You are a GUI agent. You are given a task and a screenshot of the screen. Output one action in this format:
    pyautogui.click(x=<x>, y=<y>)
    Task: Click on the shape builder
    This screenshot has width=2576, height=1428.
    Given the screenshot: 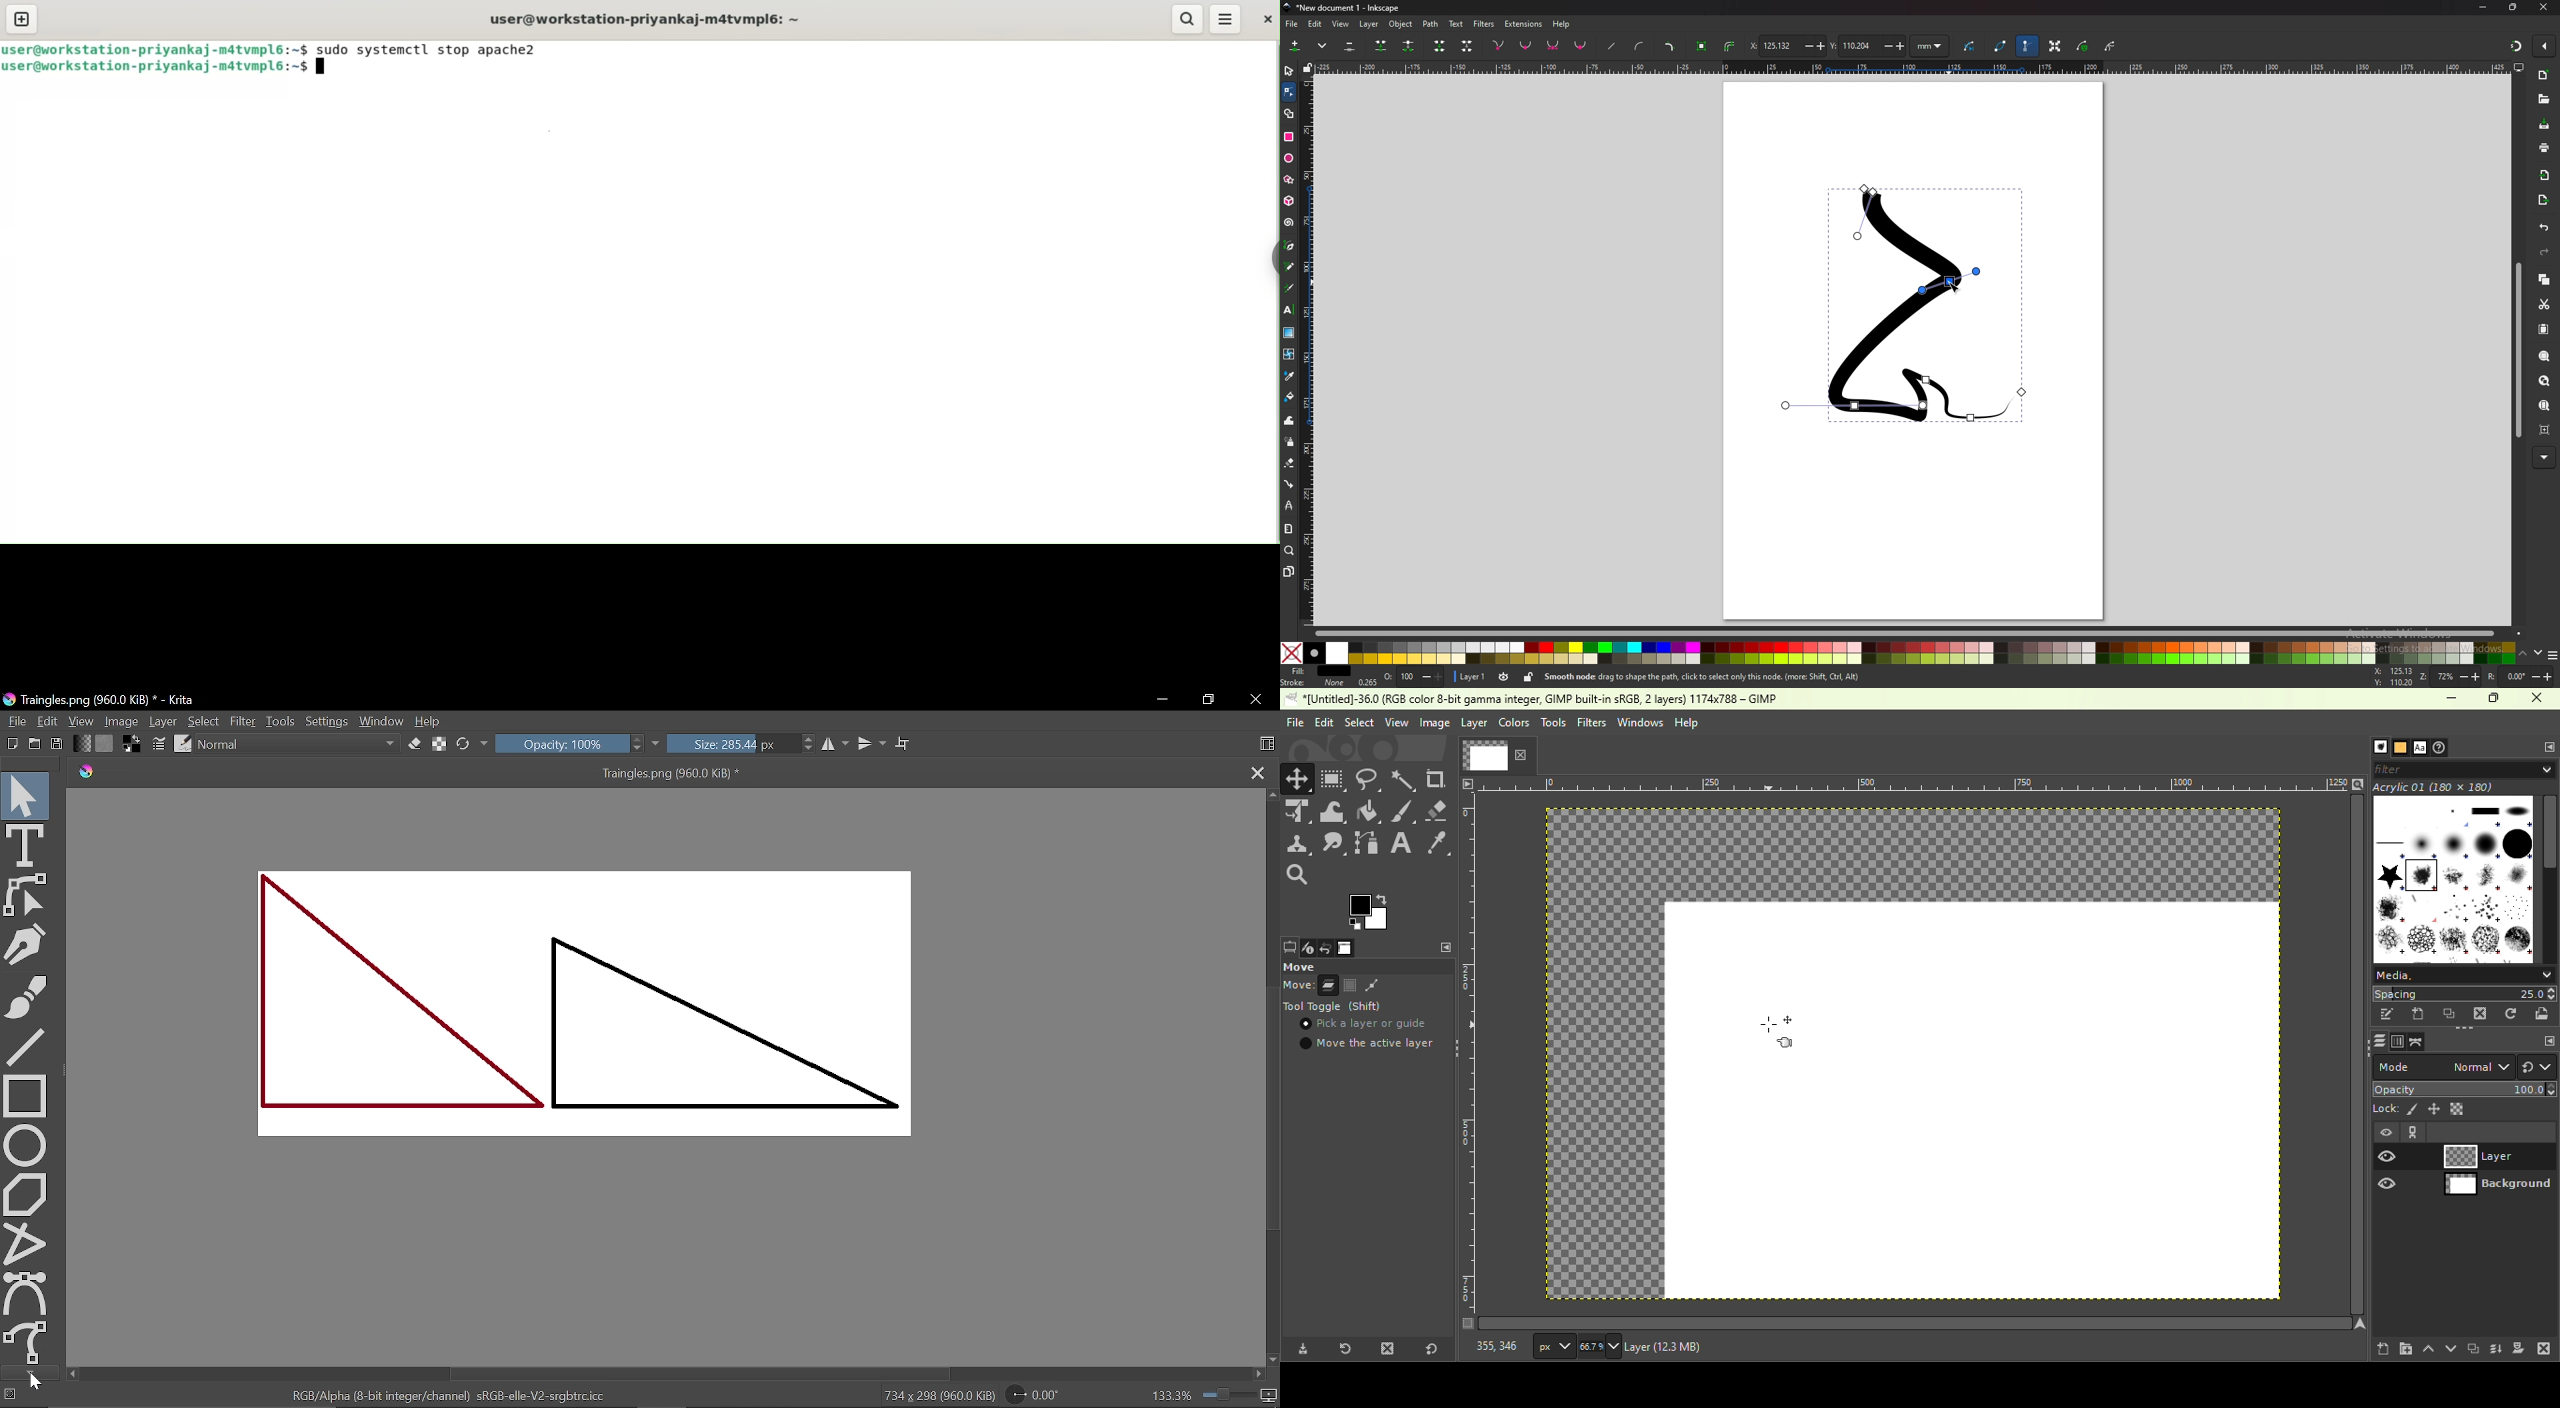 What is the action you would take?
    pyautogui.click(x=1289, y=113)
    